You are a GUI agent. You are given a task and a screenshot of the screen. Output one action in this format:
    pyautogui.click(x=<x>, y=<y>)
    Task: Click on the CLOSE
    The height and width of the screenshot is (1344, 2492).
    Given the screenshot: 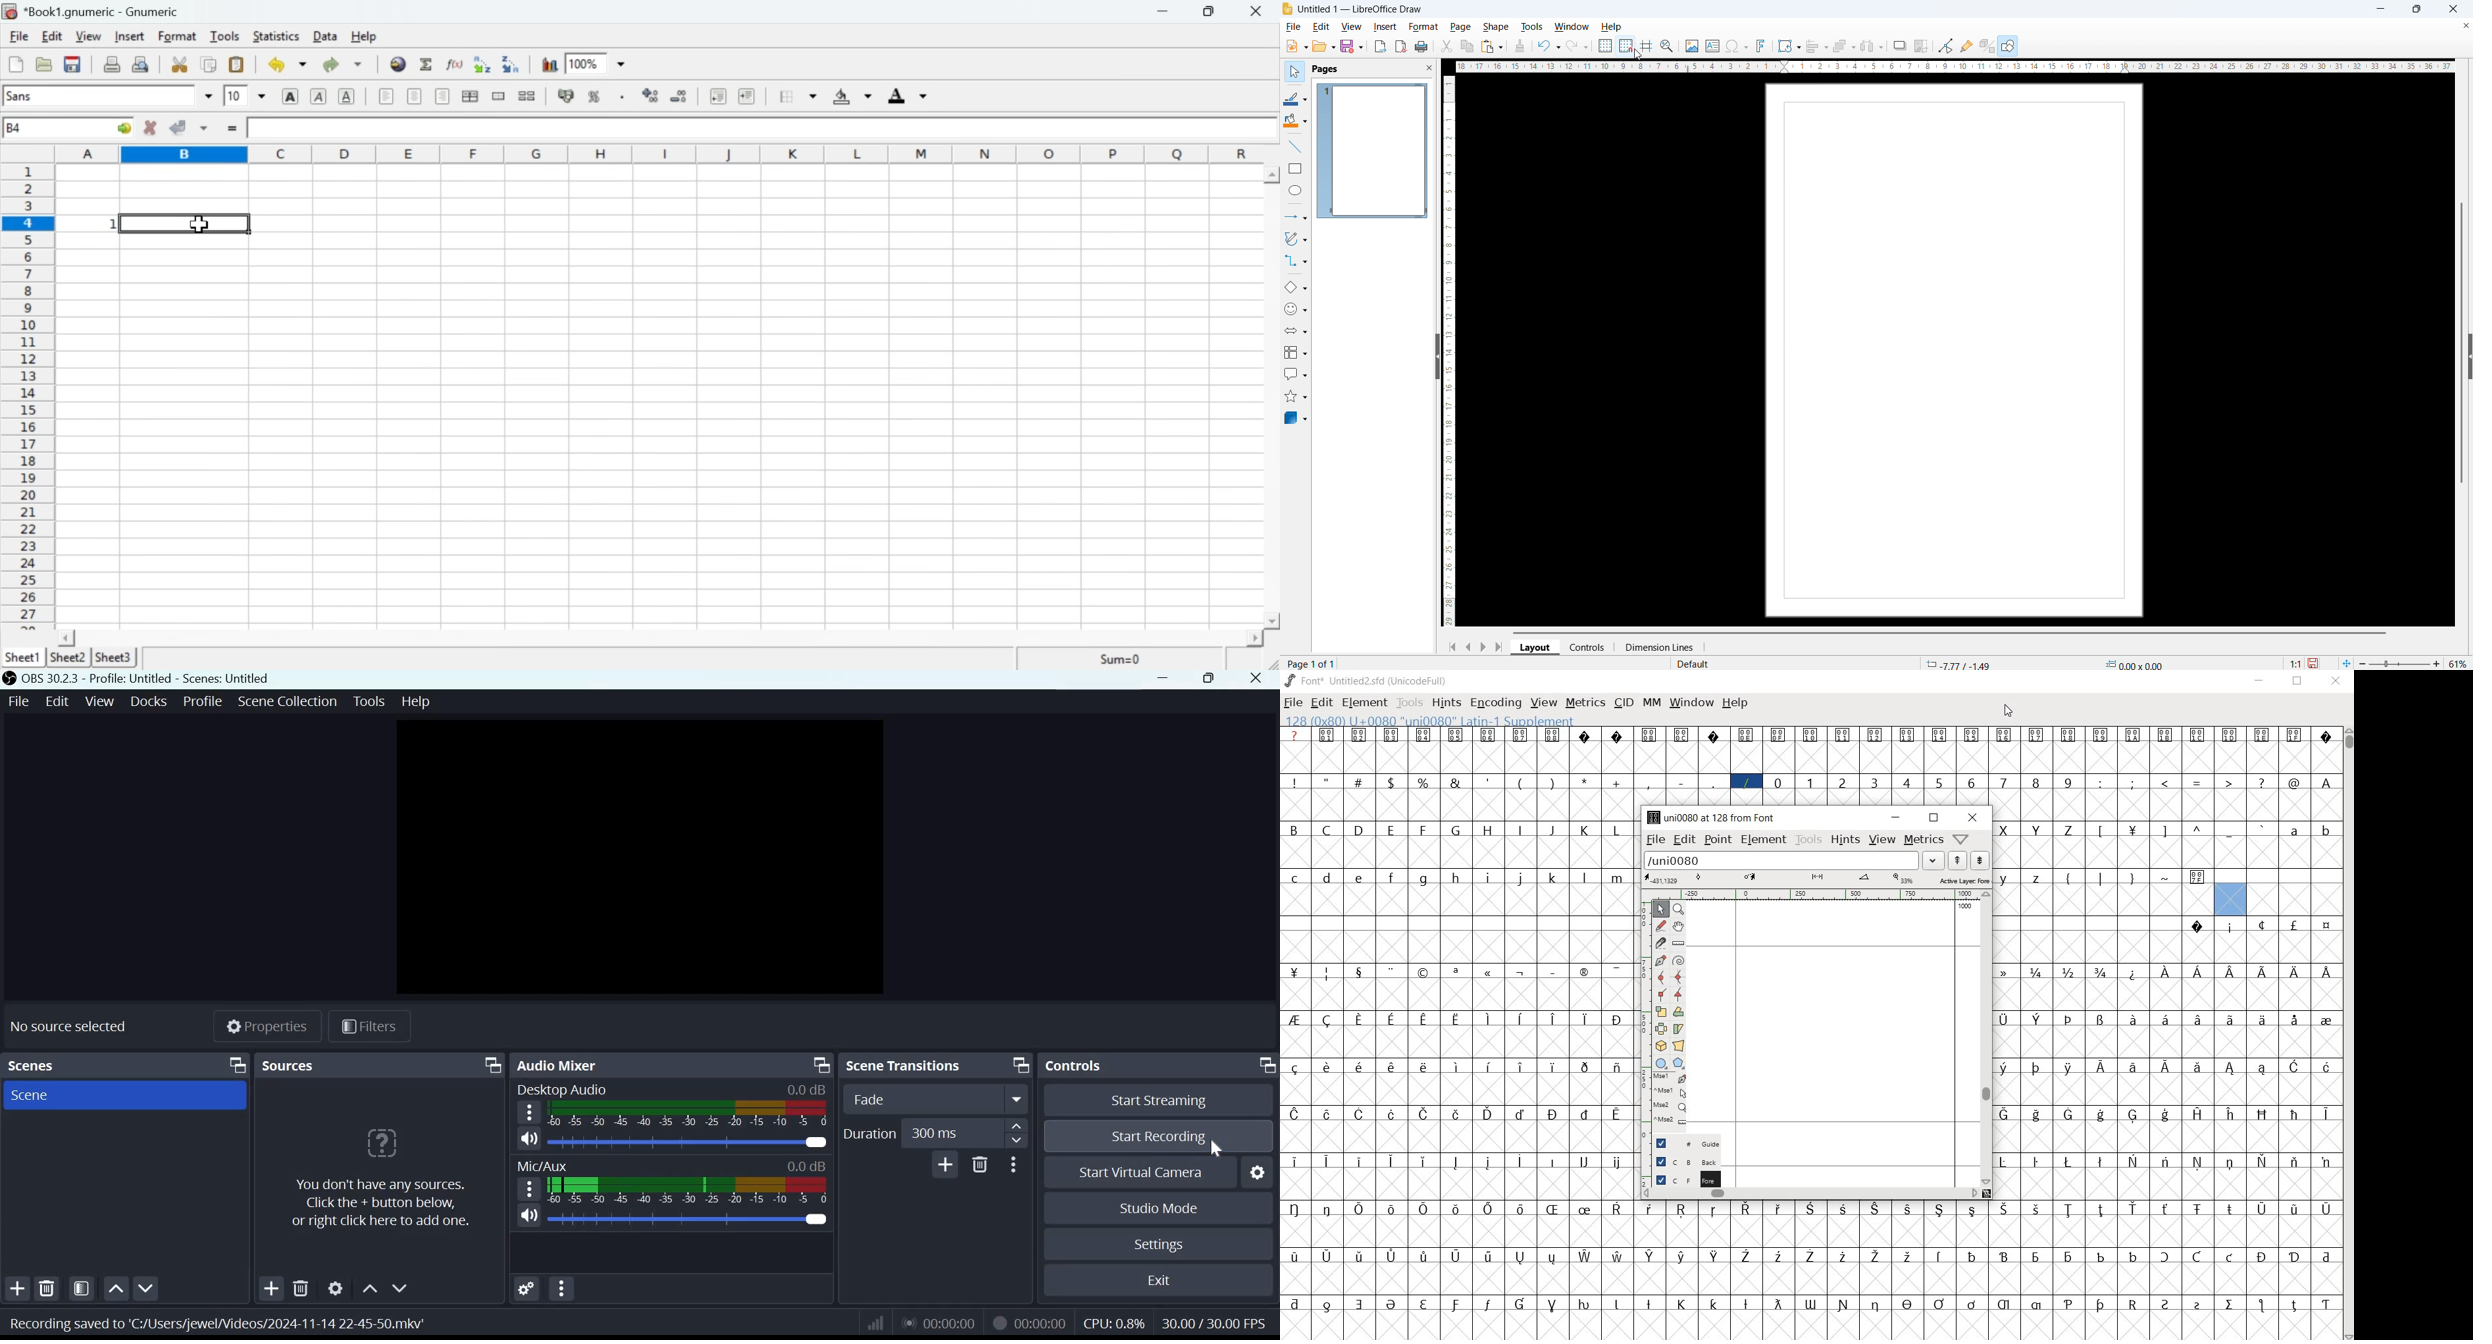 What is the action you would take?
    pyautogui.click(x=2336, y=682)
    